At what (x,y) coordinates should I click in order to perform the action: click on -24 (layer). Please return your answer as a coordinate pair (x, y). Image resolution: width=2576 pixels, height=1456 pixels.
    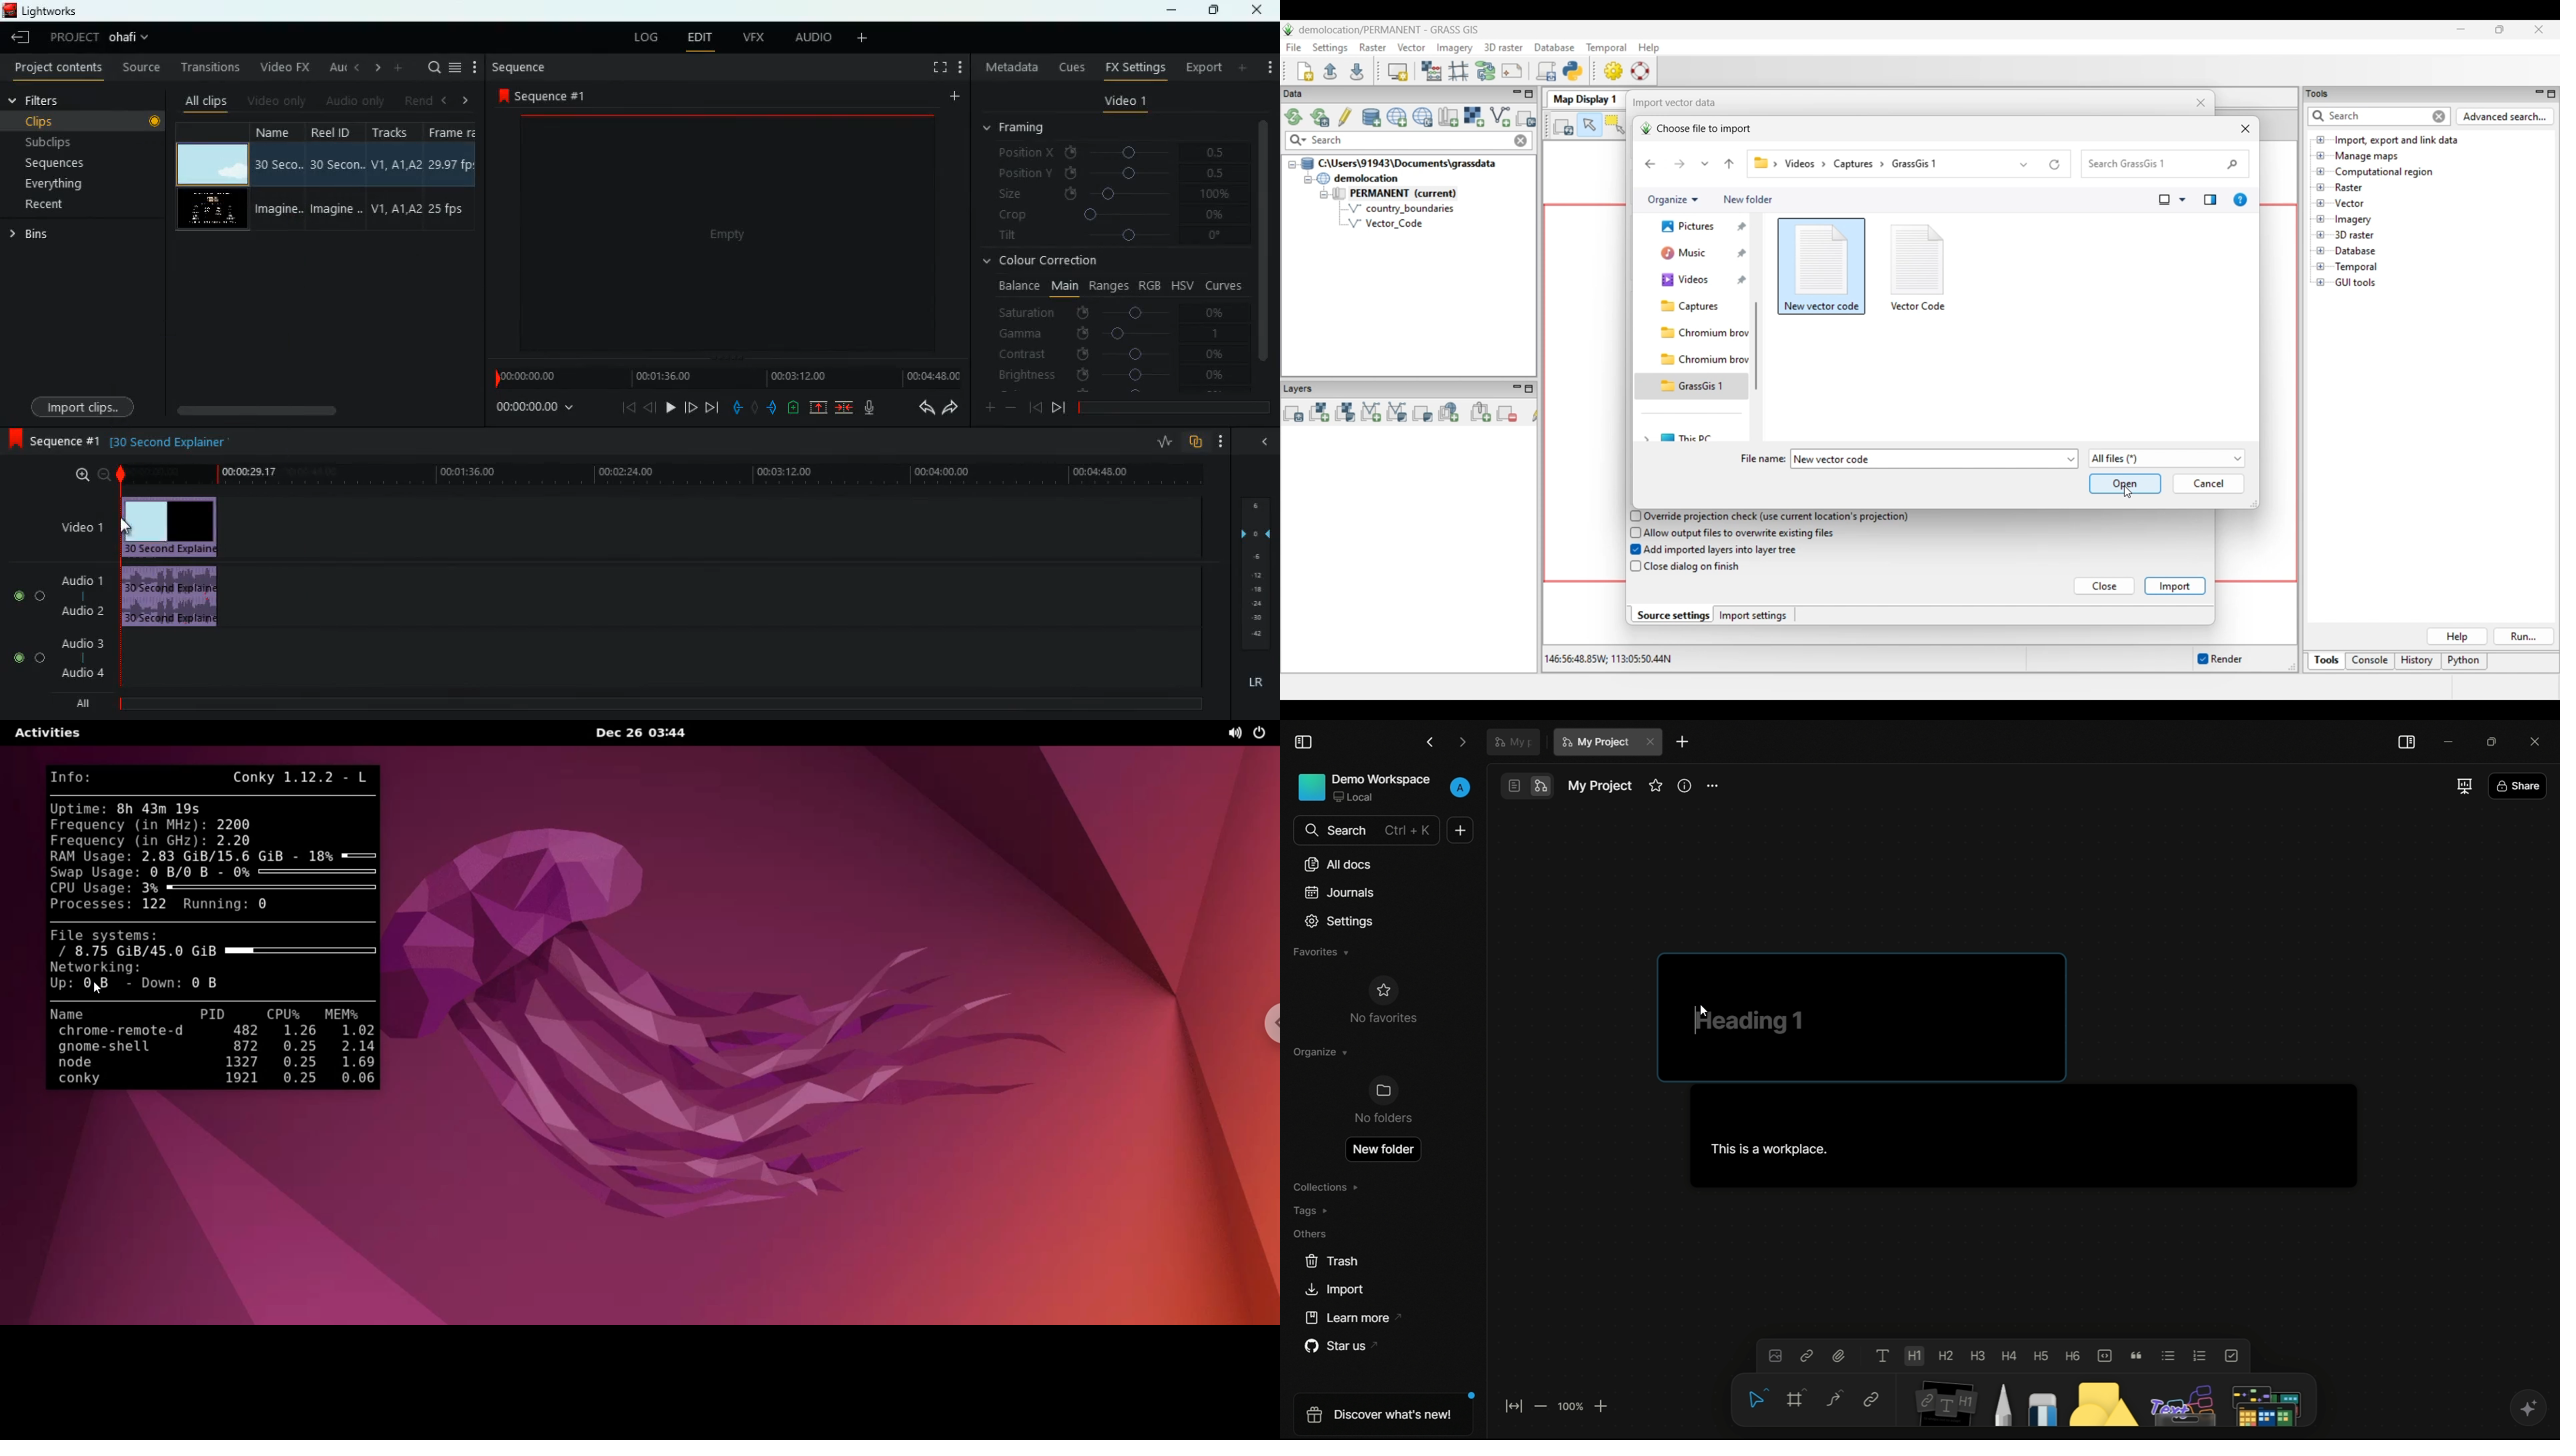
    Looking at the image, I should click on (1252, 604).